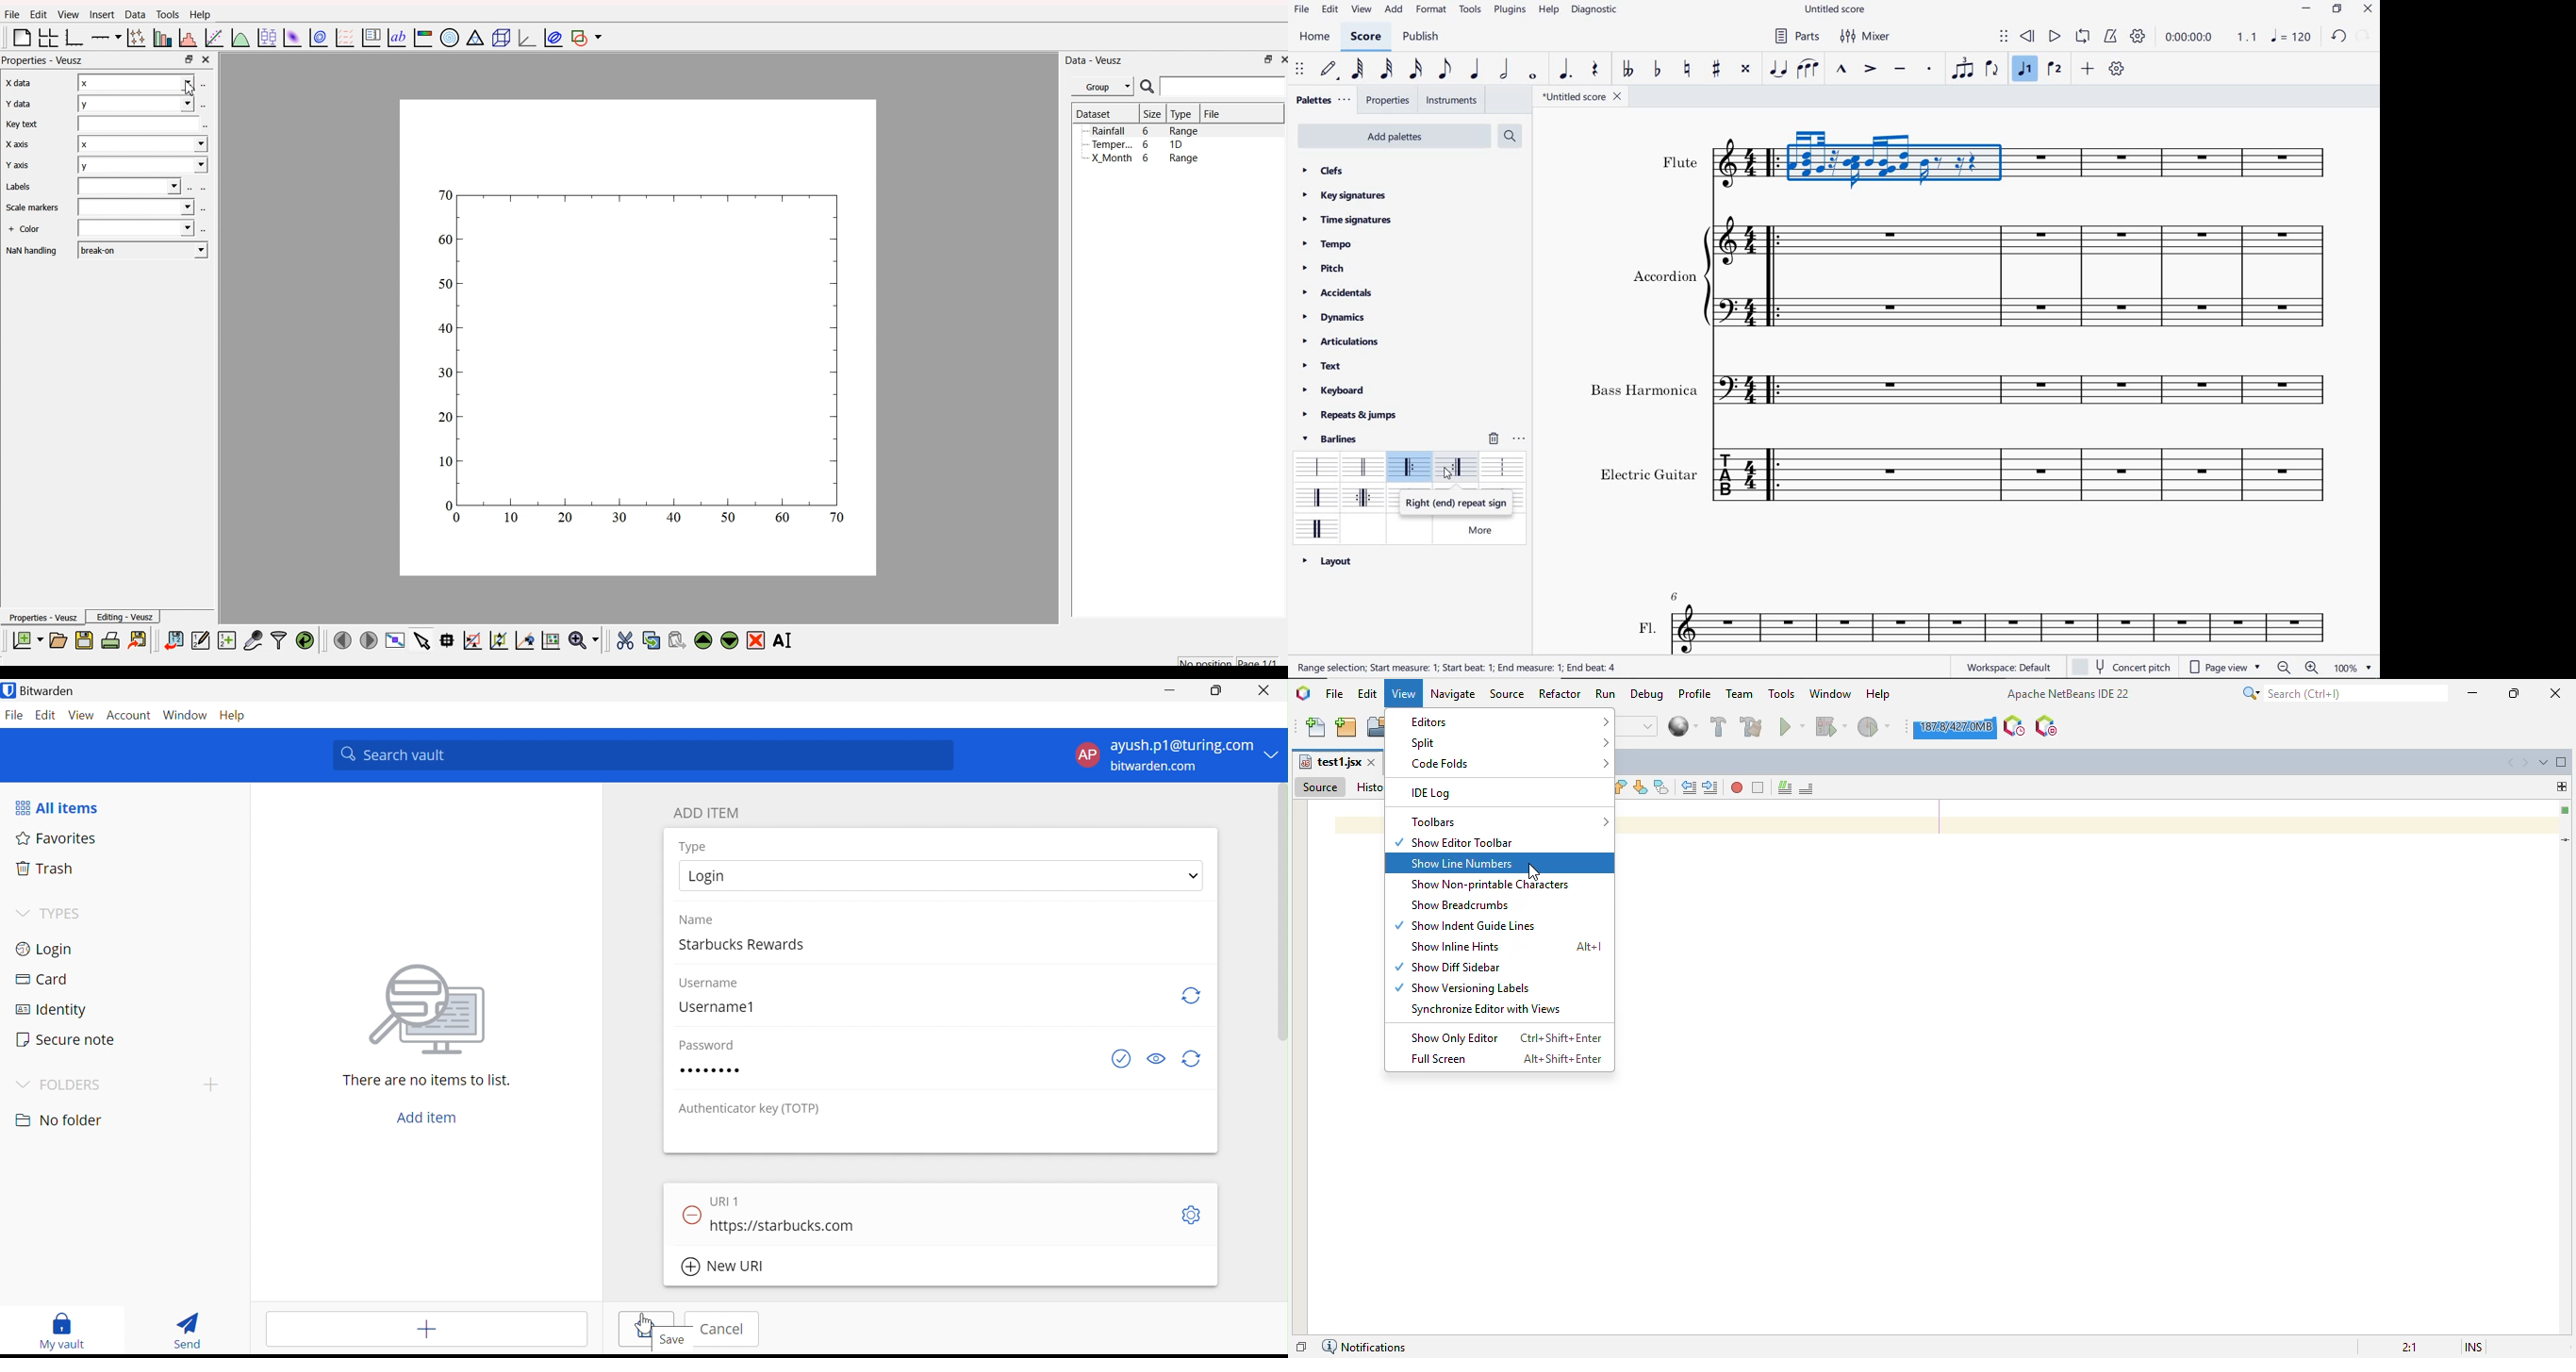  Describe the element at coordinates (1410, 468) in the screenshot. I see `left (start) repeat sign` at that location.